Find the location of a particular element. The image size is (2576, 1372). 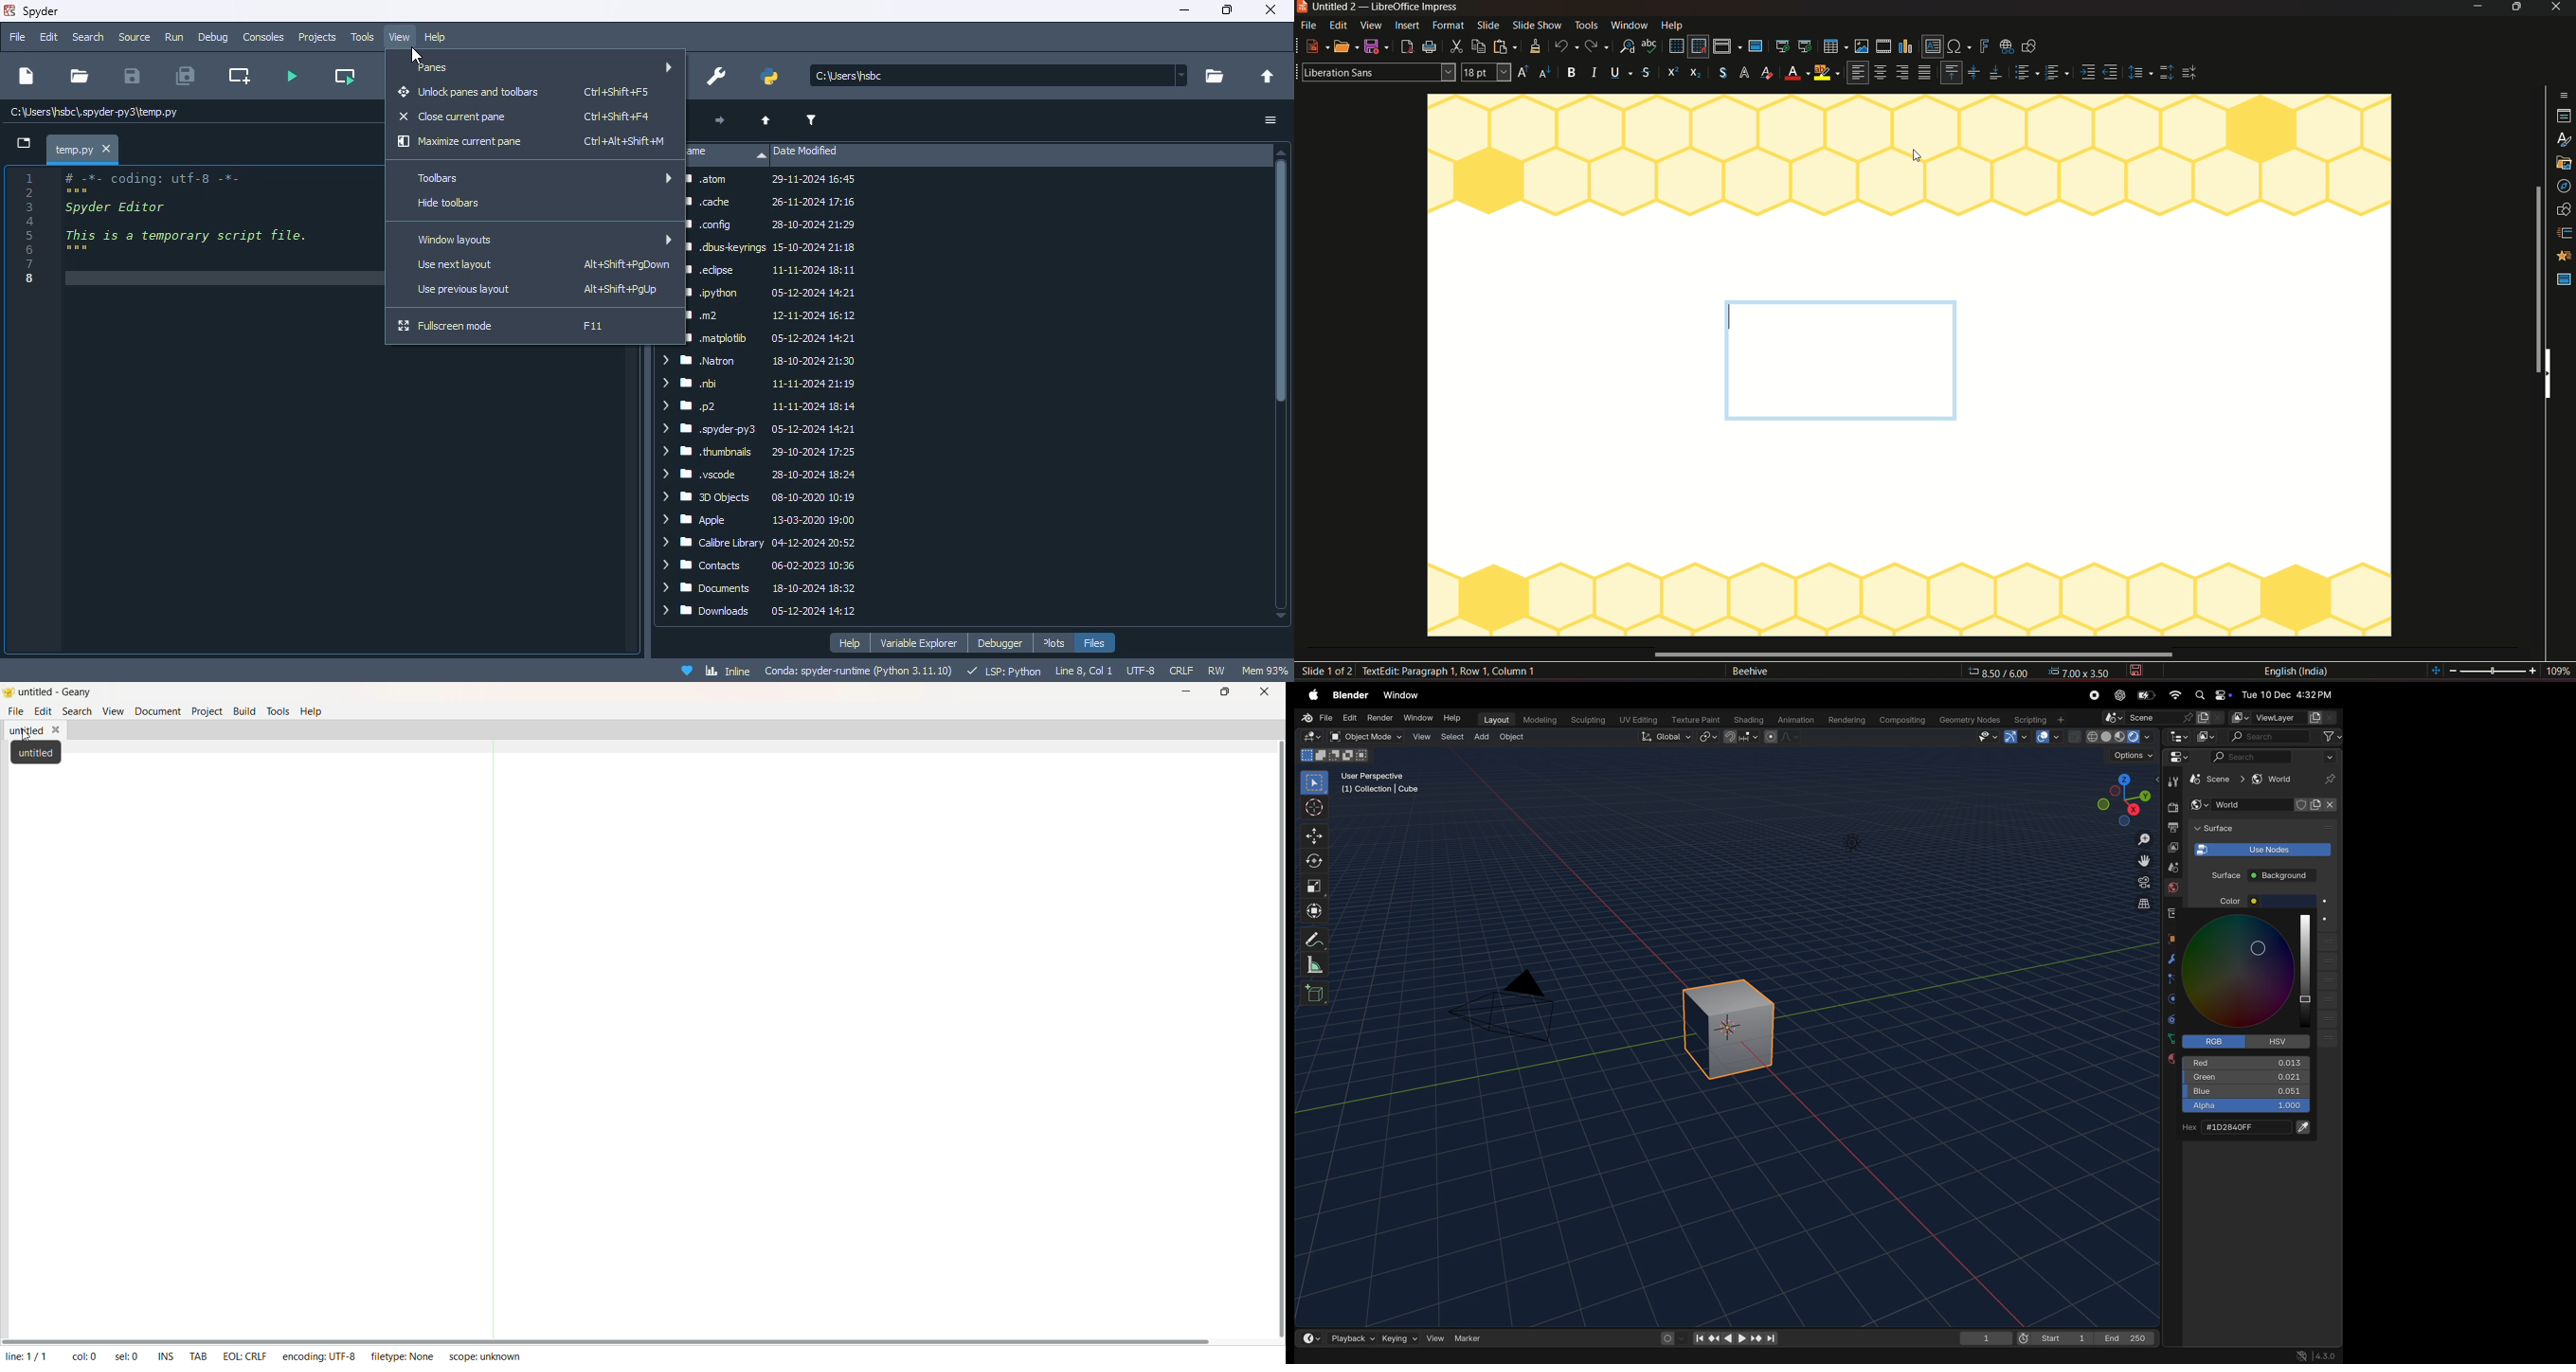

 is located at coordinates (1482, 737).